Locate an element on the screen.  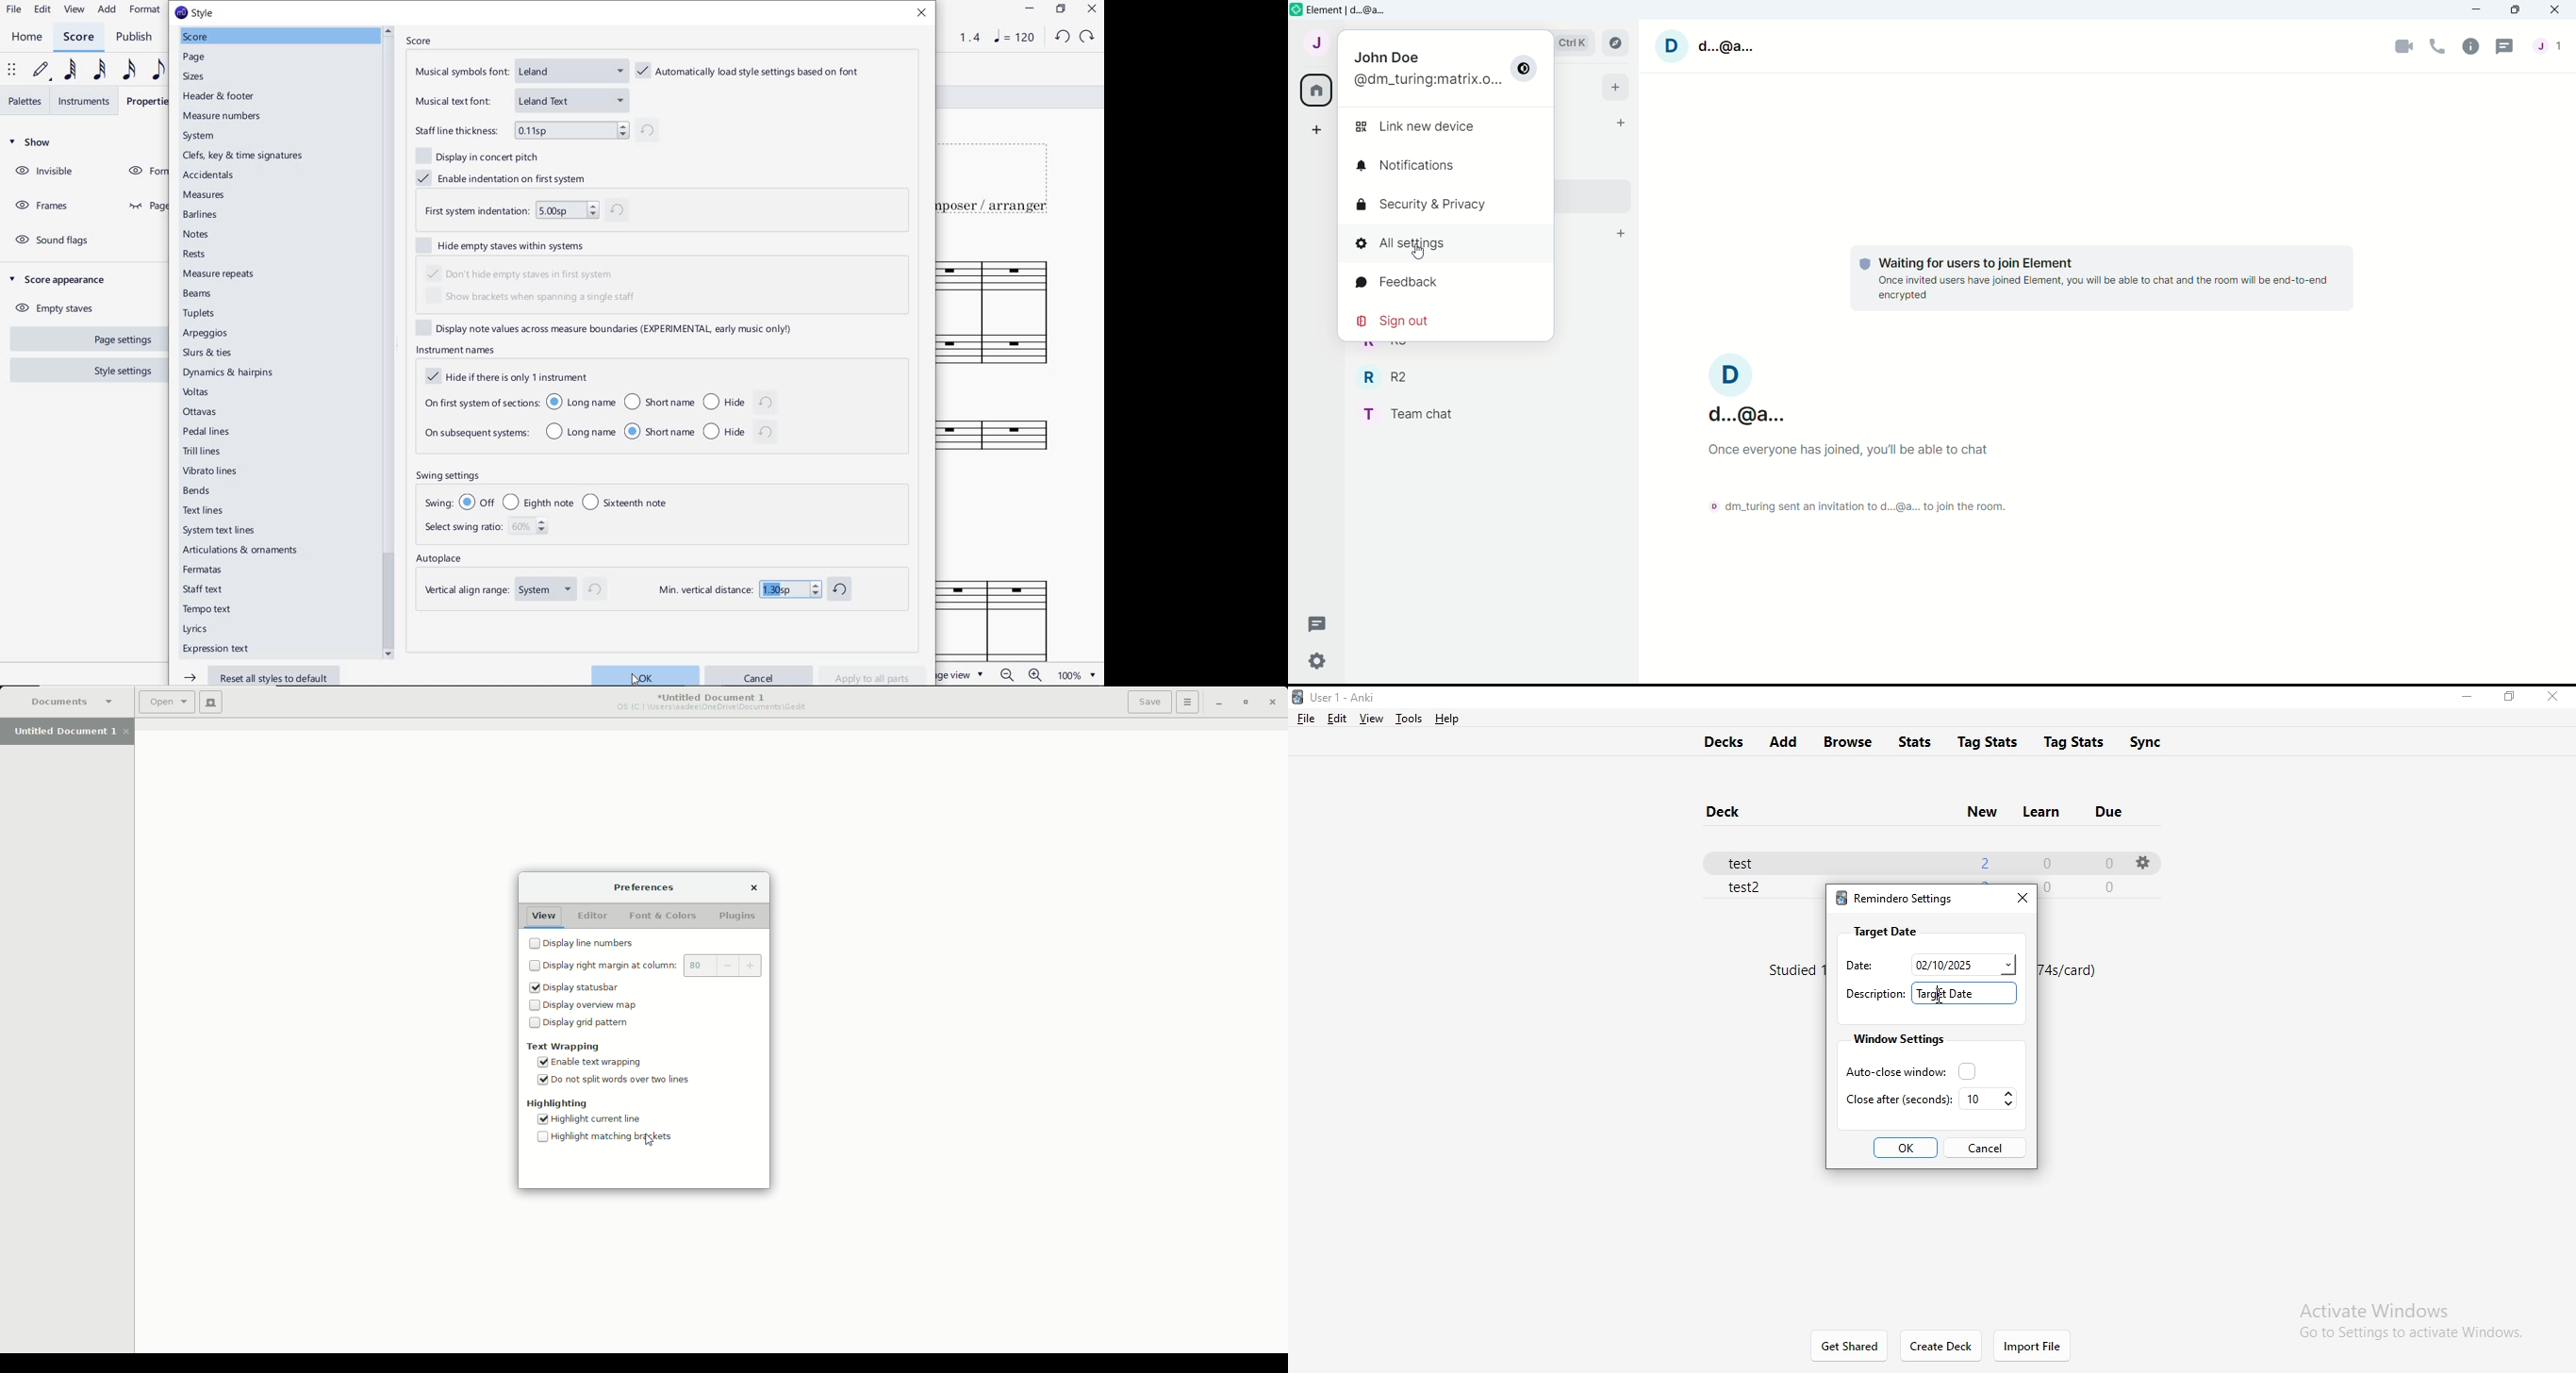
close is located at coordinates (2556, 697).